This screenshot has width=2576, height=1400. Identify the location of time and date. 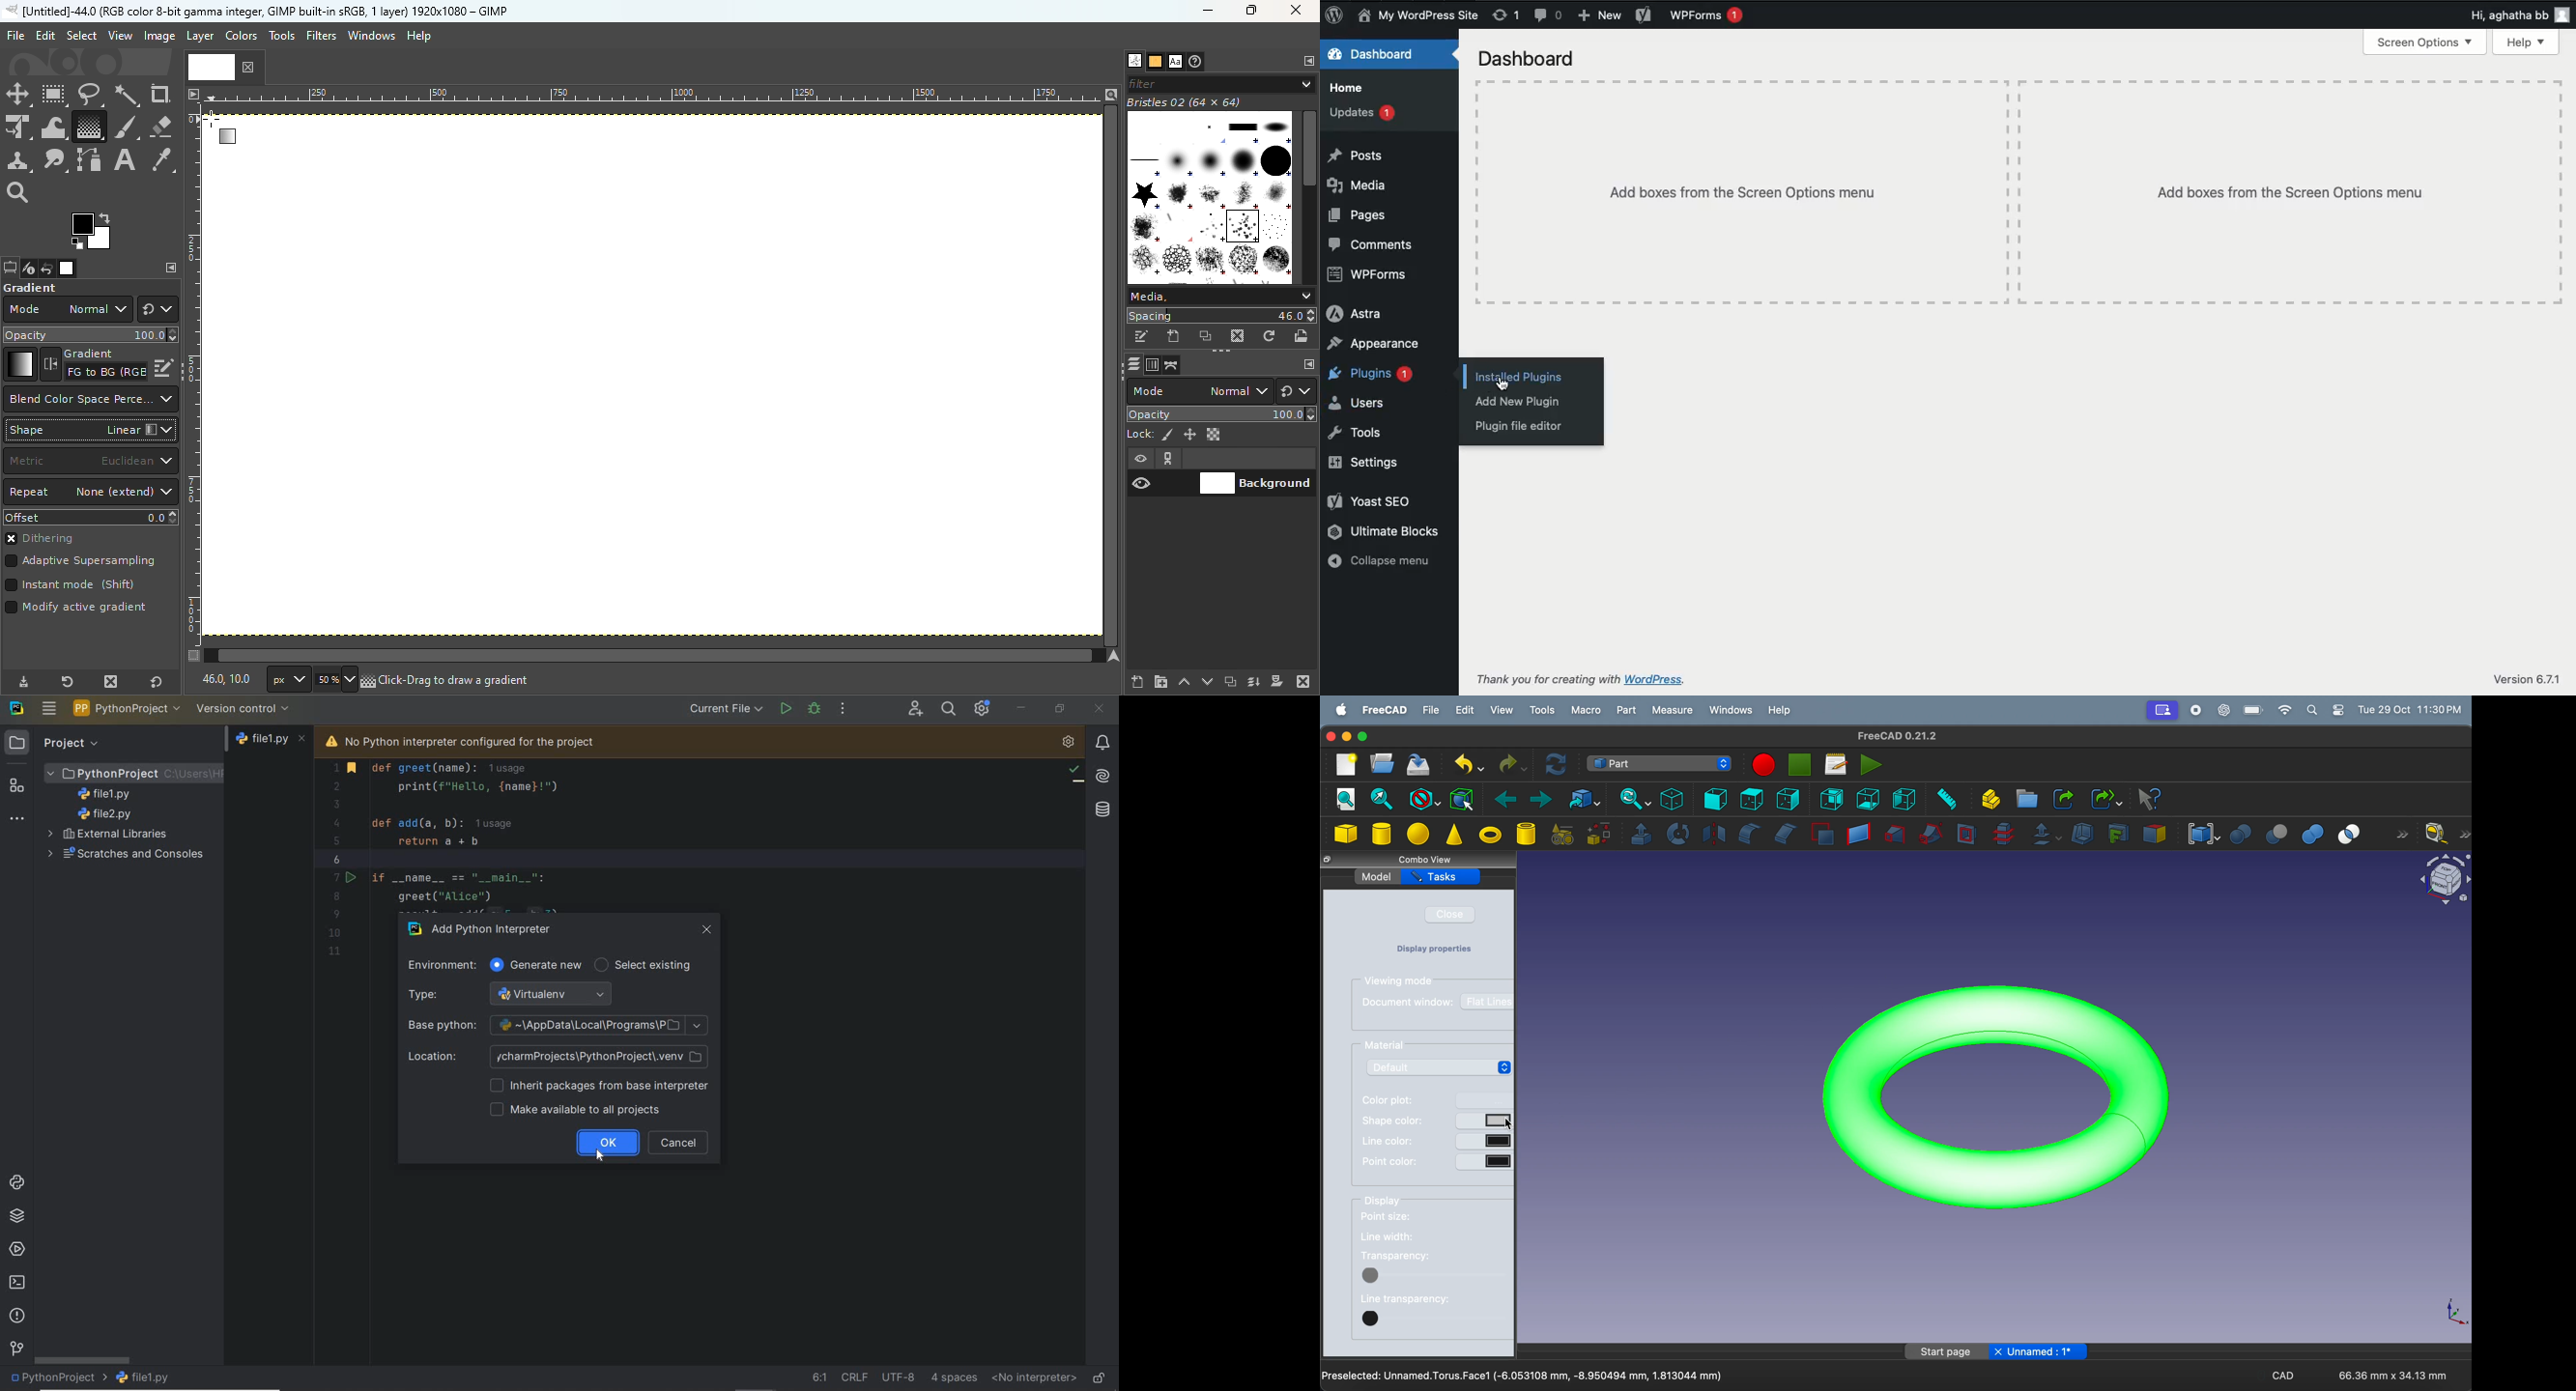
(2412, 708).